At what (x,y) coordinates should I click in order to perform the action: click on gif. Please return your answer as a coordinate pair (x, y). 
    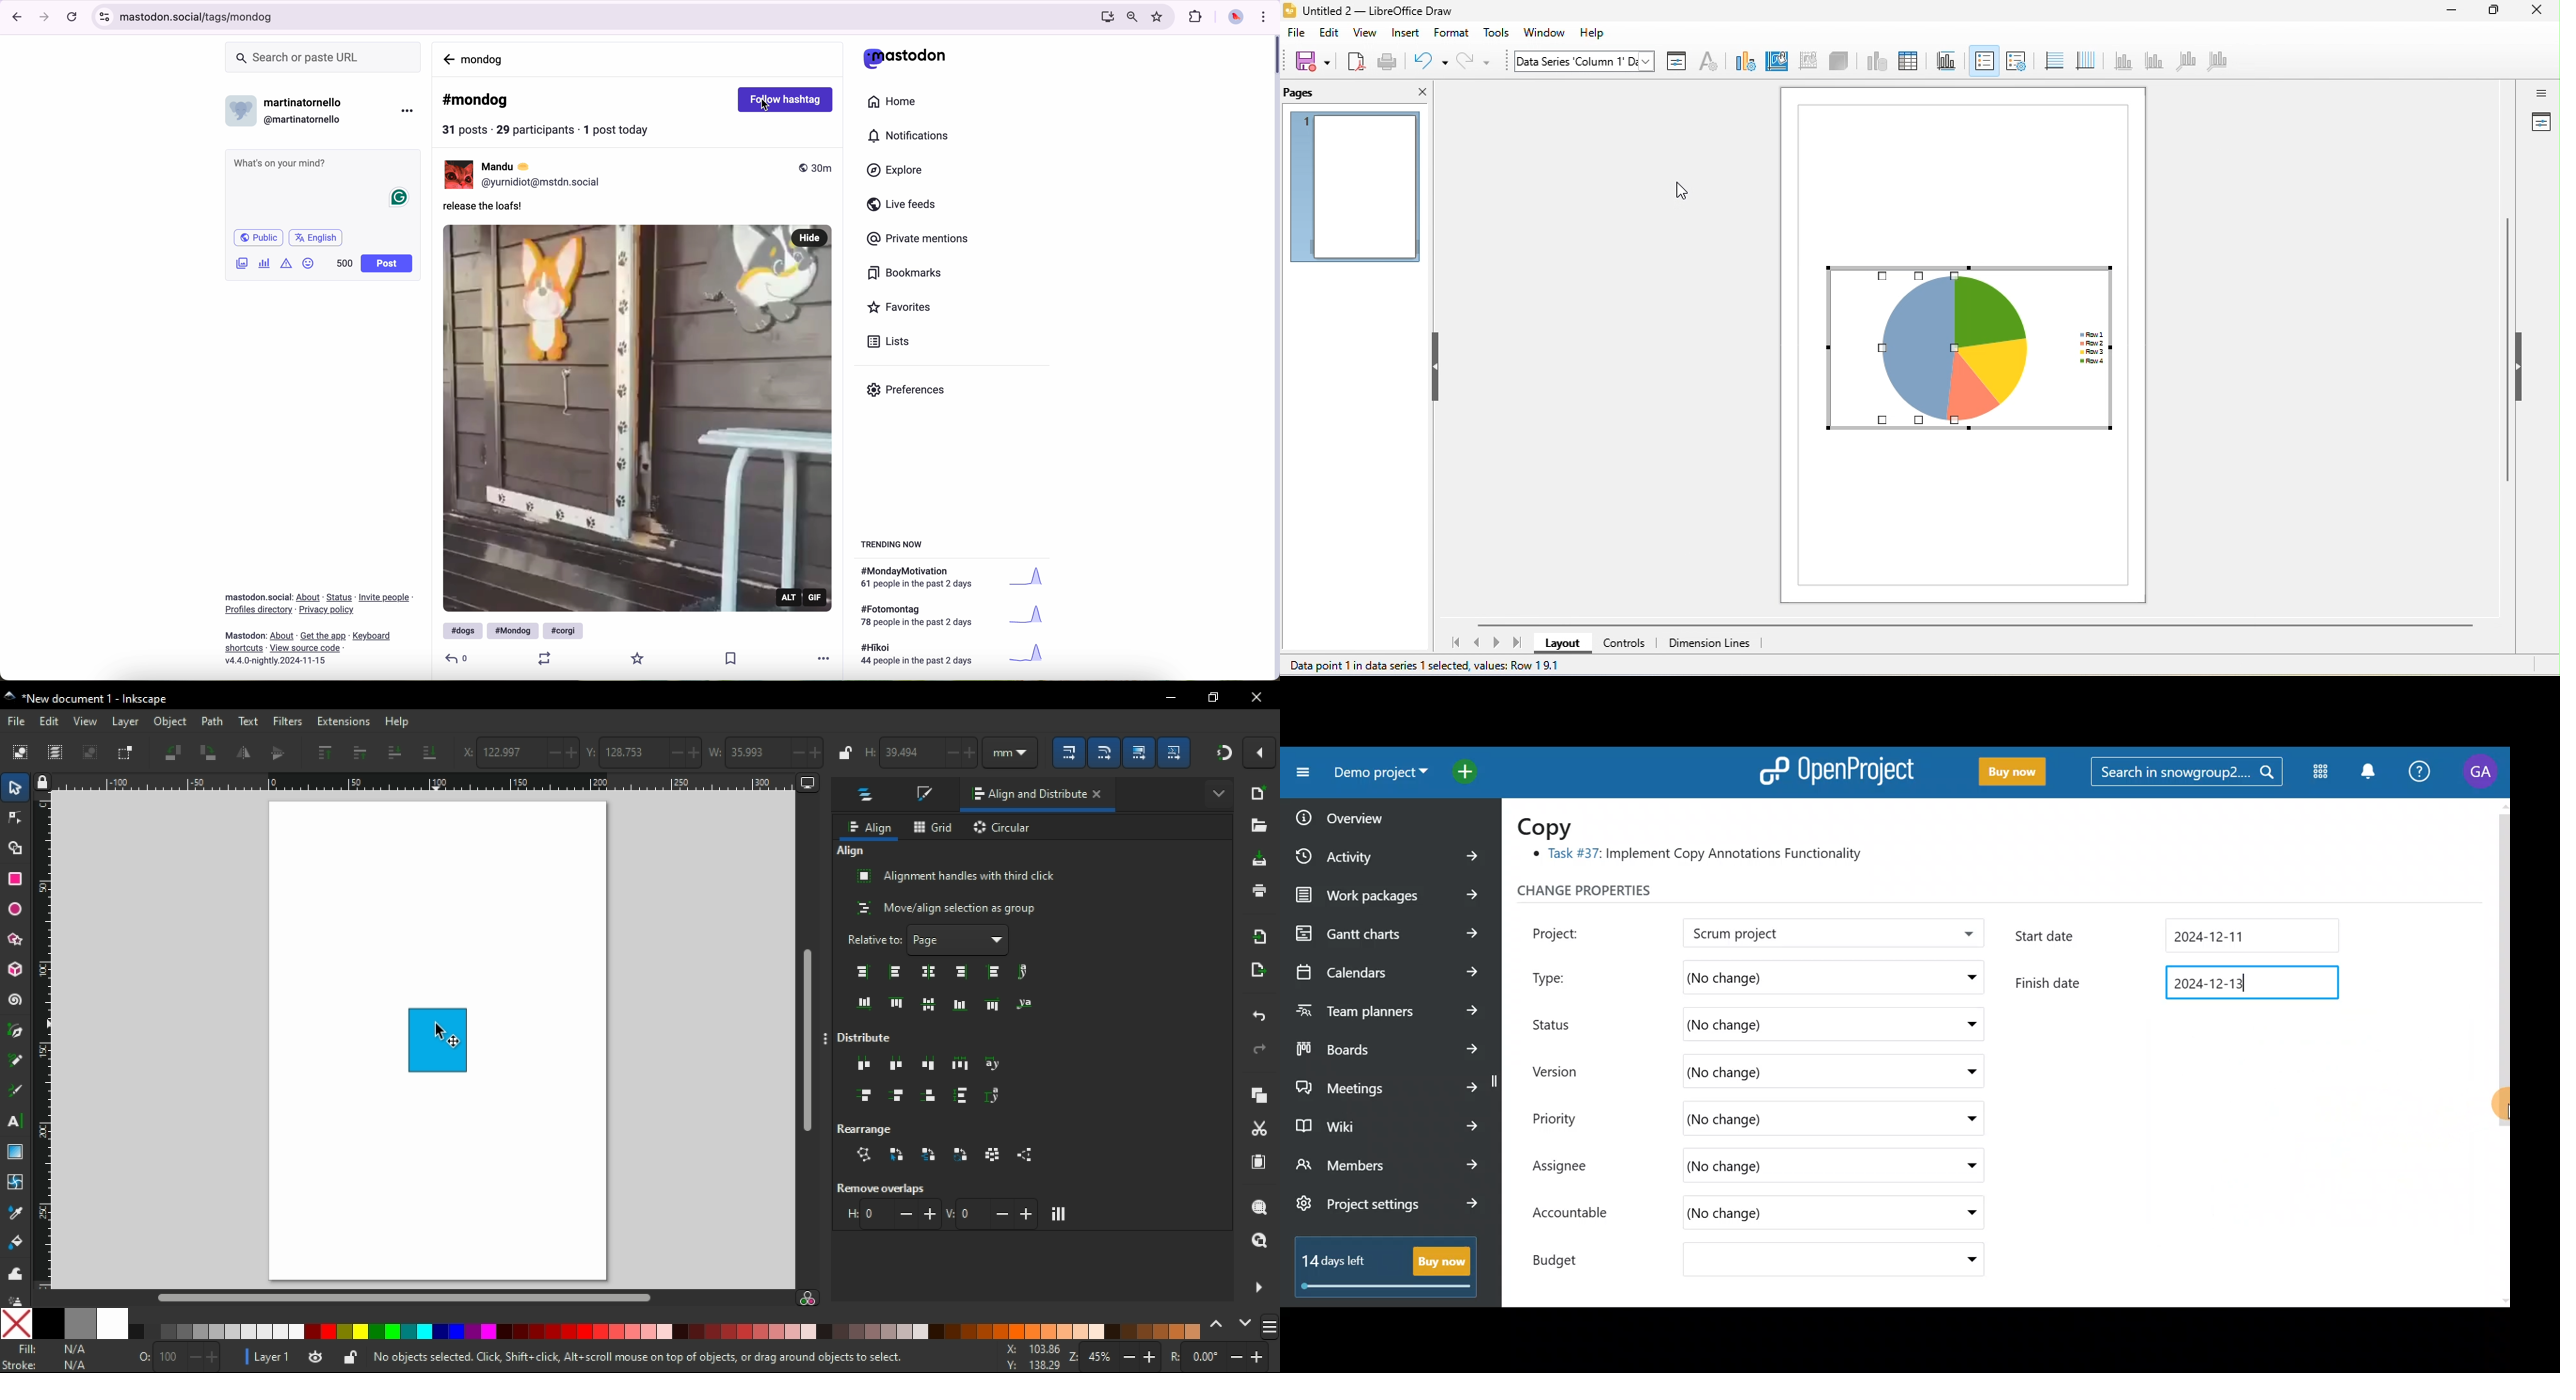
    Looking at the image, I should click on (816, 598).